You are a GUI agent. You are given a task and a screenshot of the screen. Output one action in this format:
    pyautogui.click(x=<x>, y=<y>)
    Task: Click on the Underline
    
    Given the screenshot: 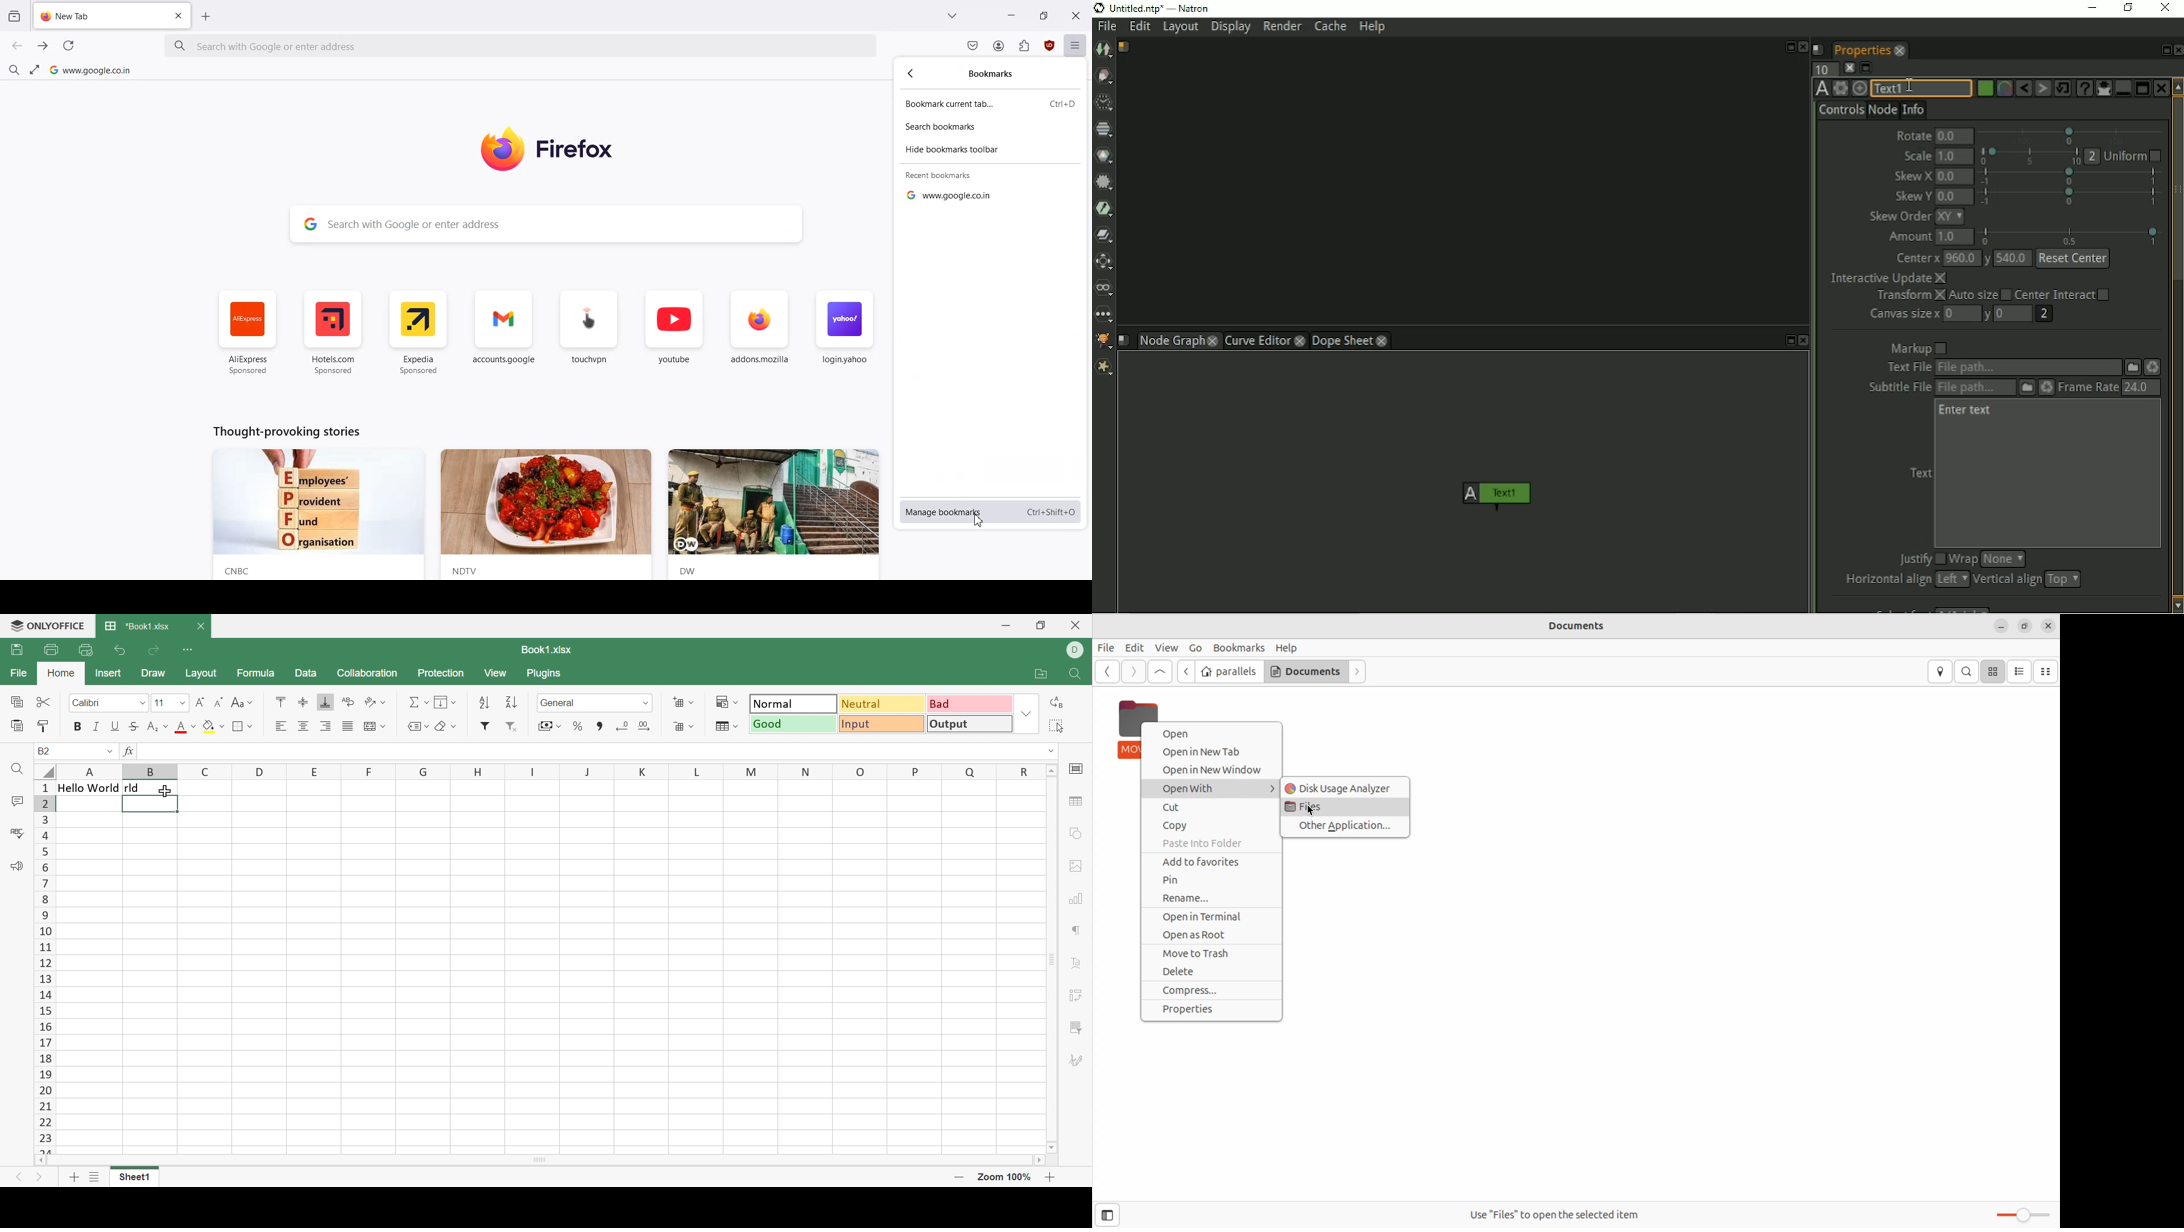 What is the action you would take?
    pyautogui.click(x=114, y=726)
    